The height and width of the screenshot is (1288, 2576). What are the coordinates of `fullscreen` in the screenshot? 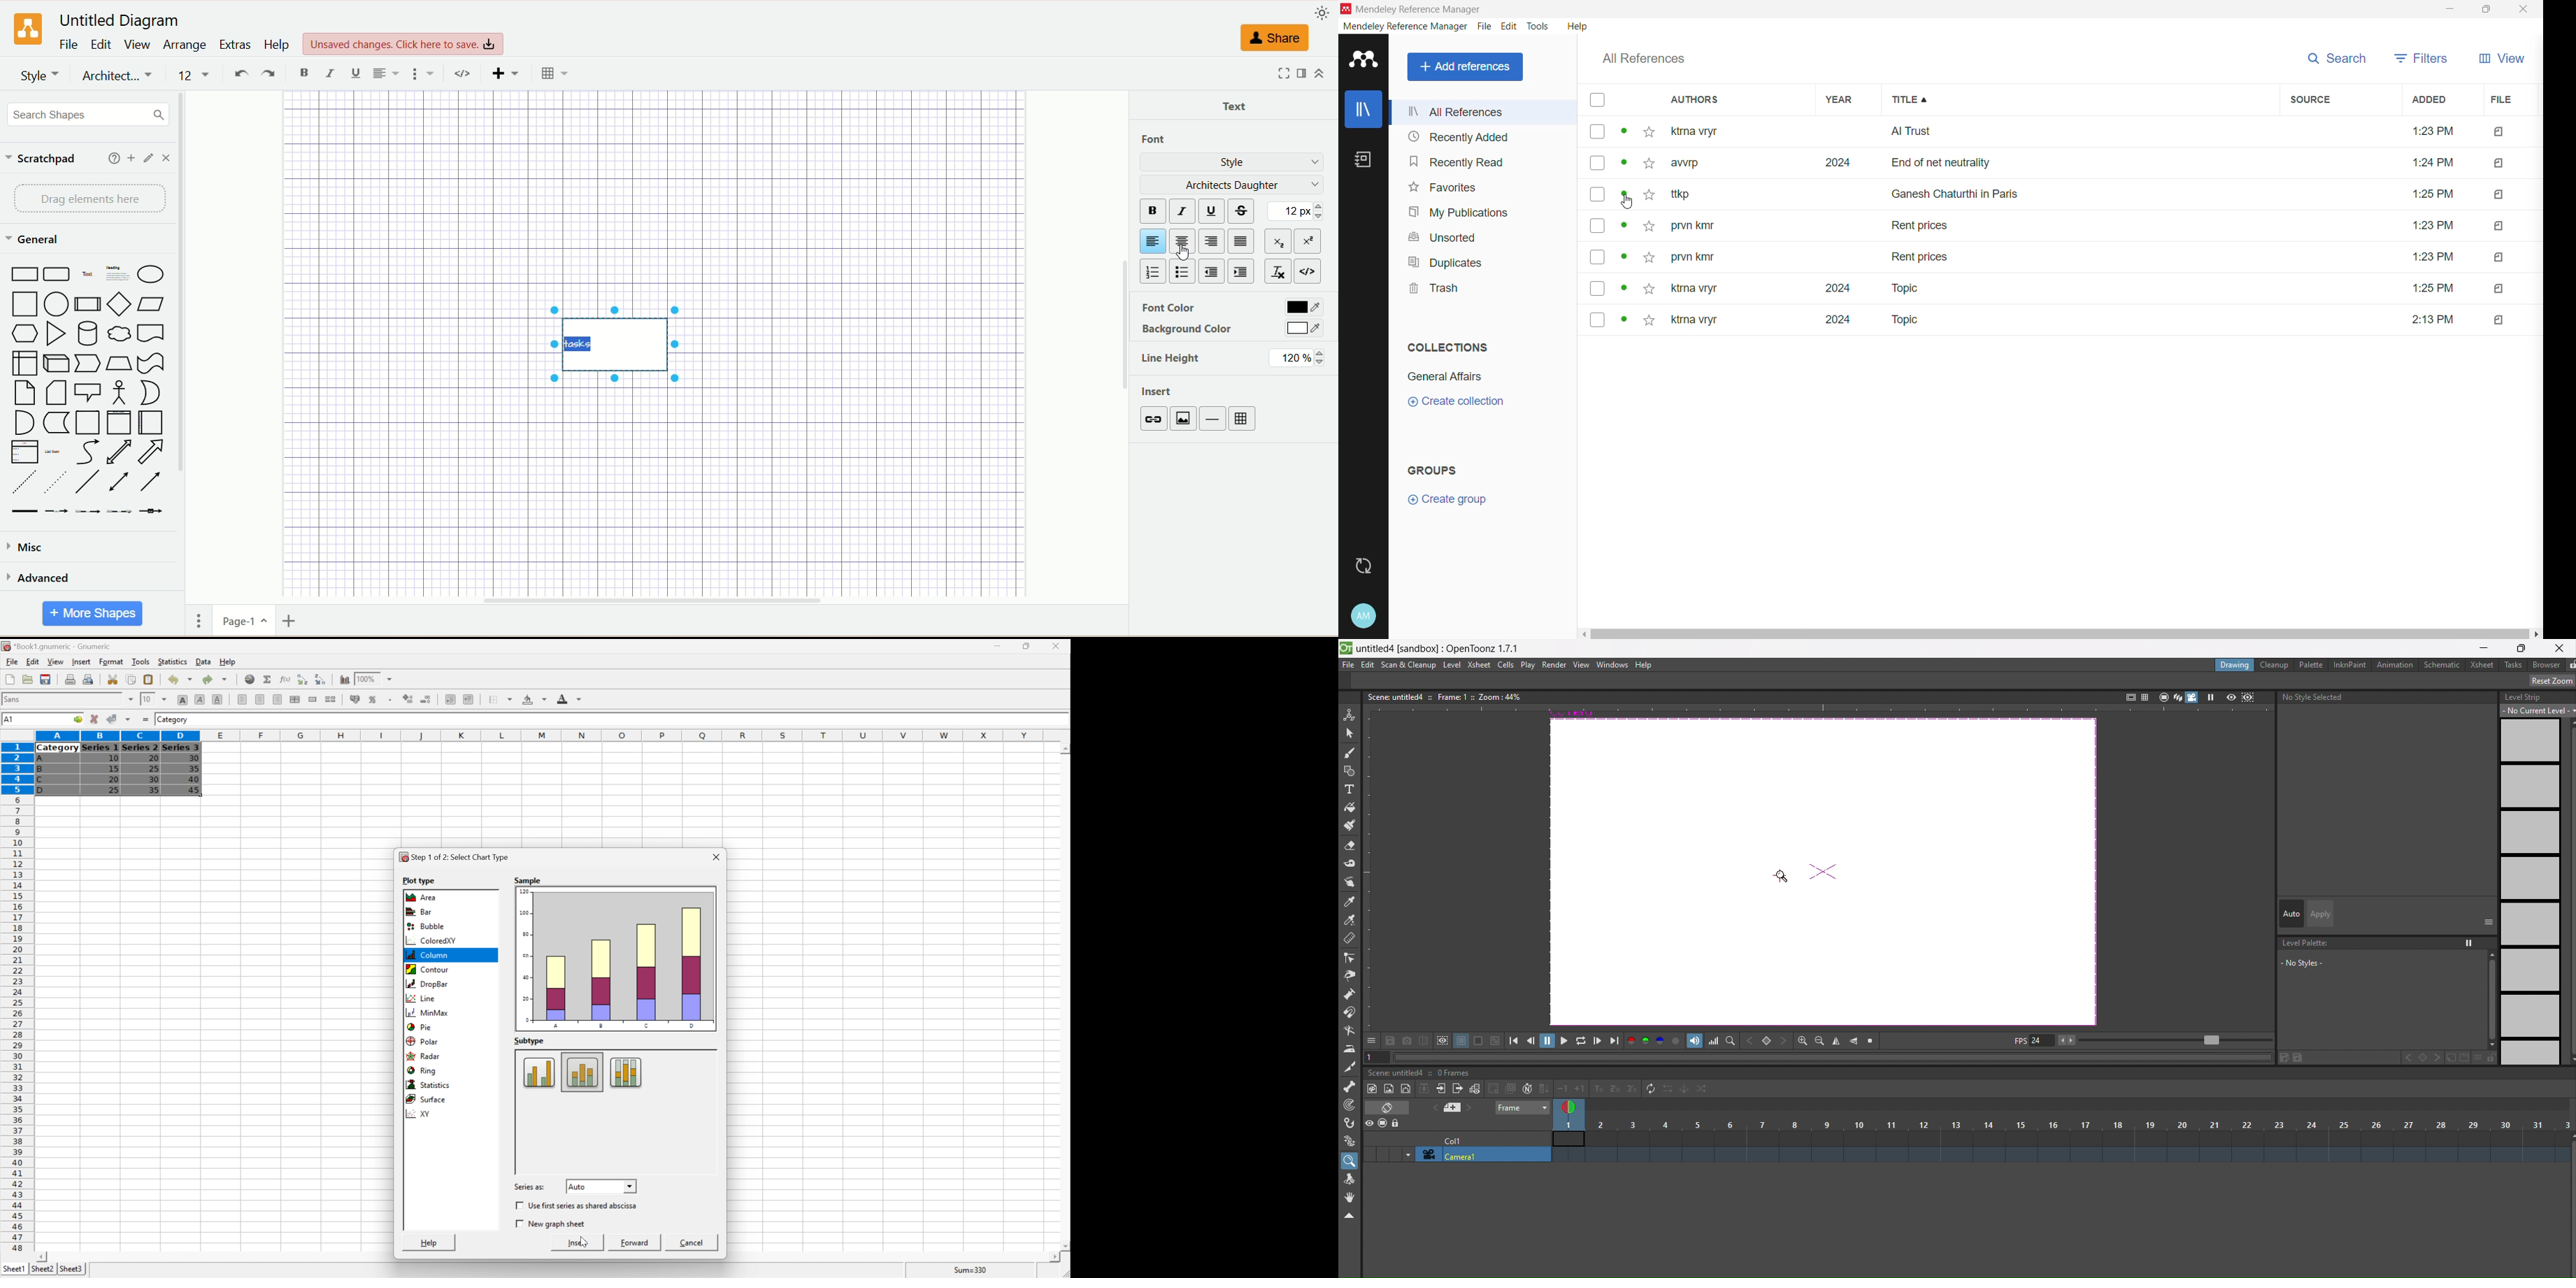 It's located at (1282, 74).